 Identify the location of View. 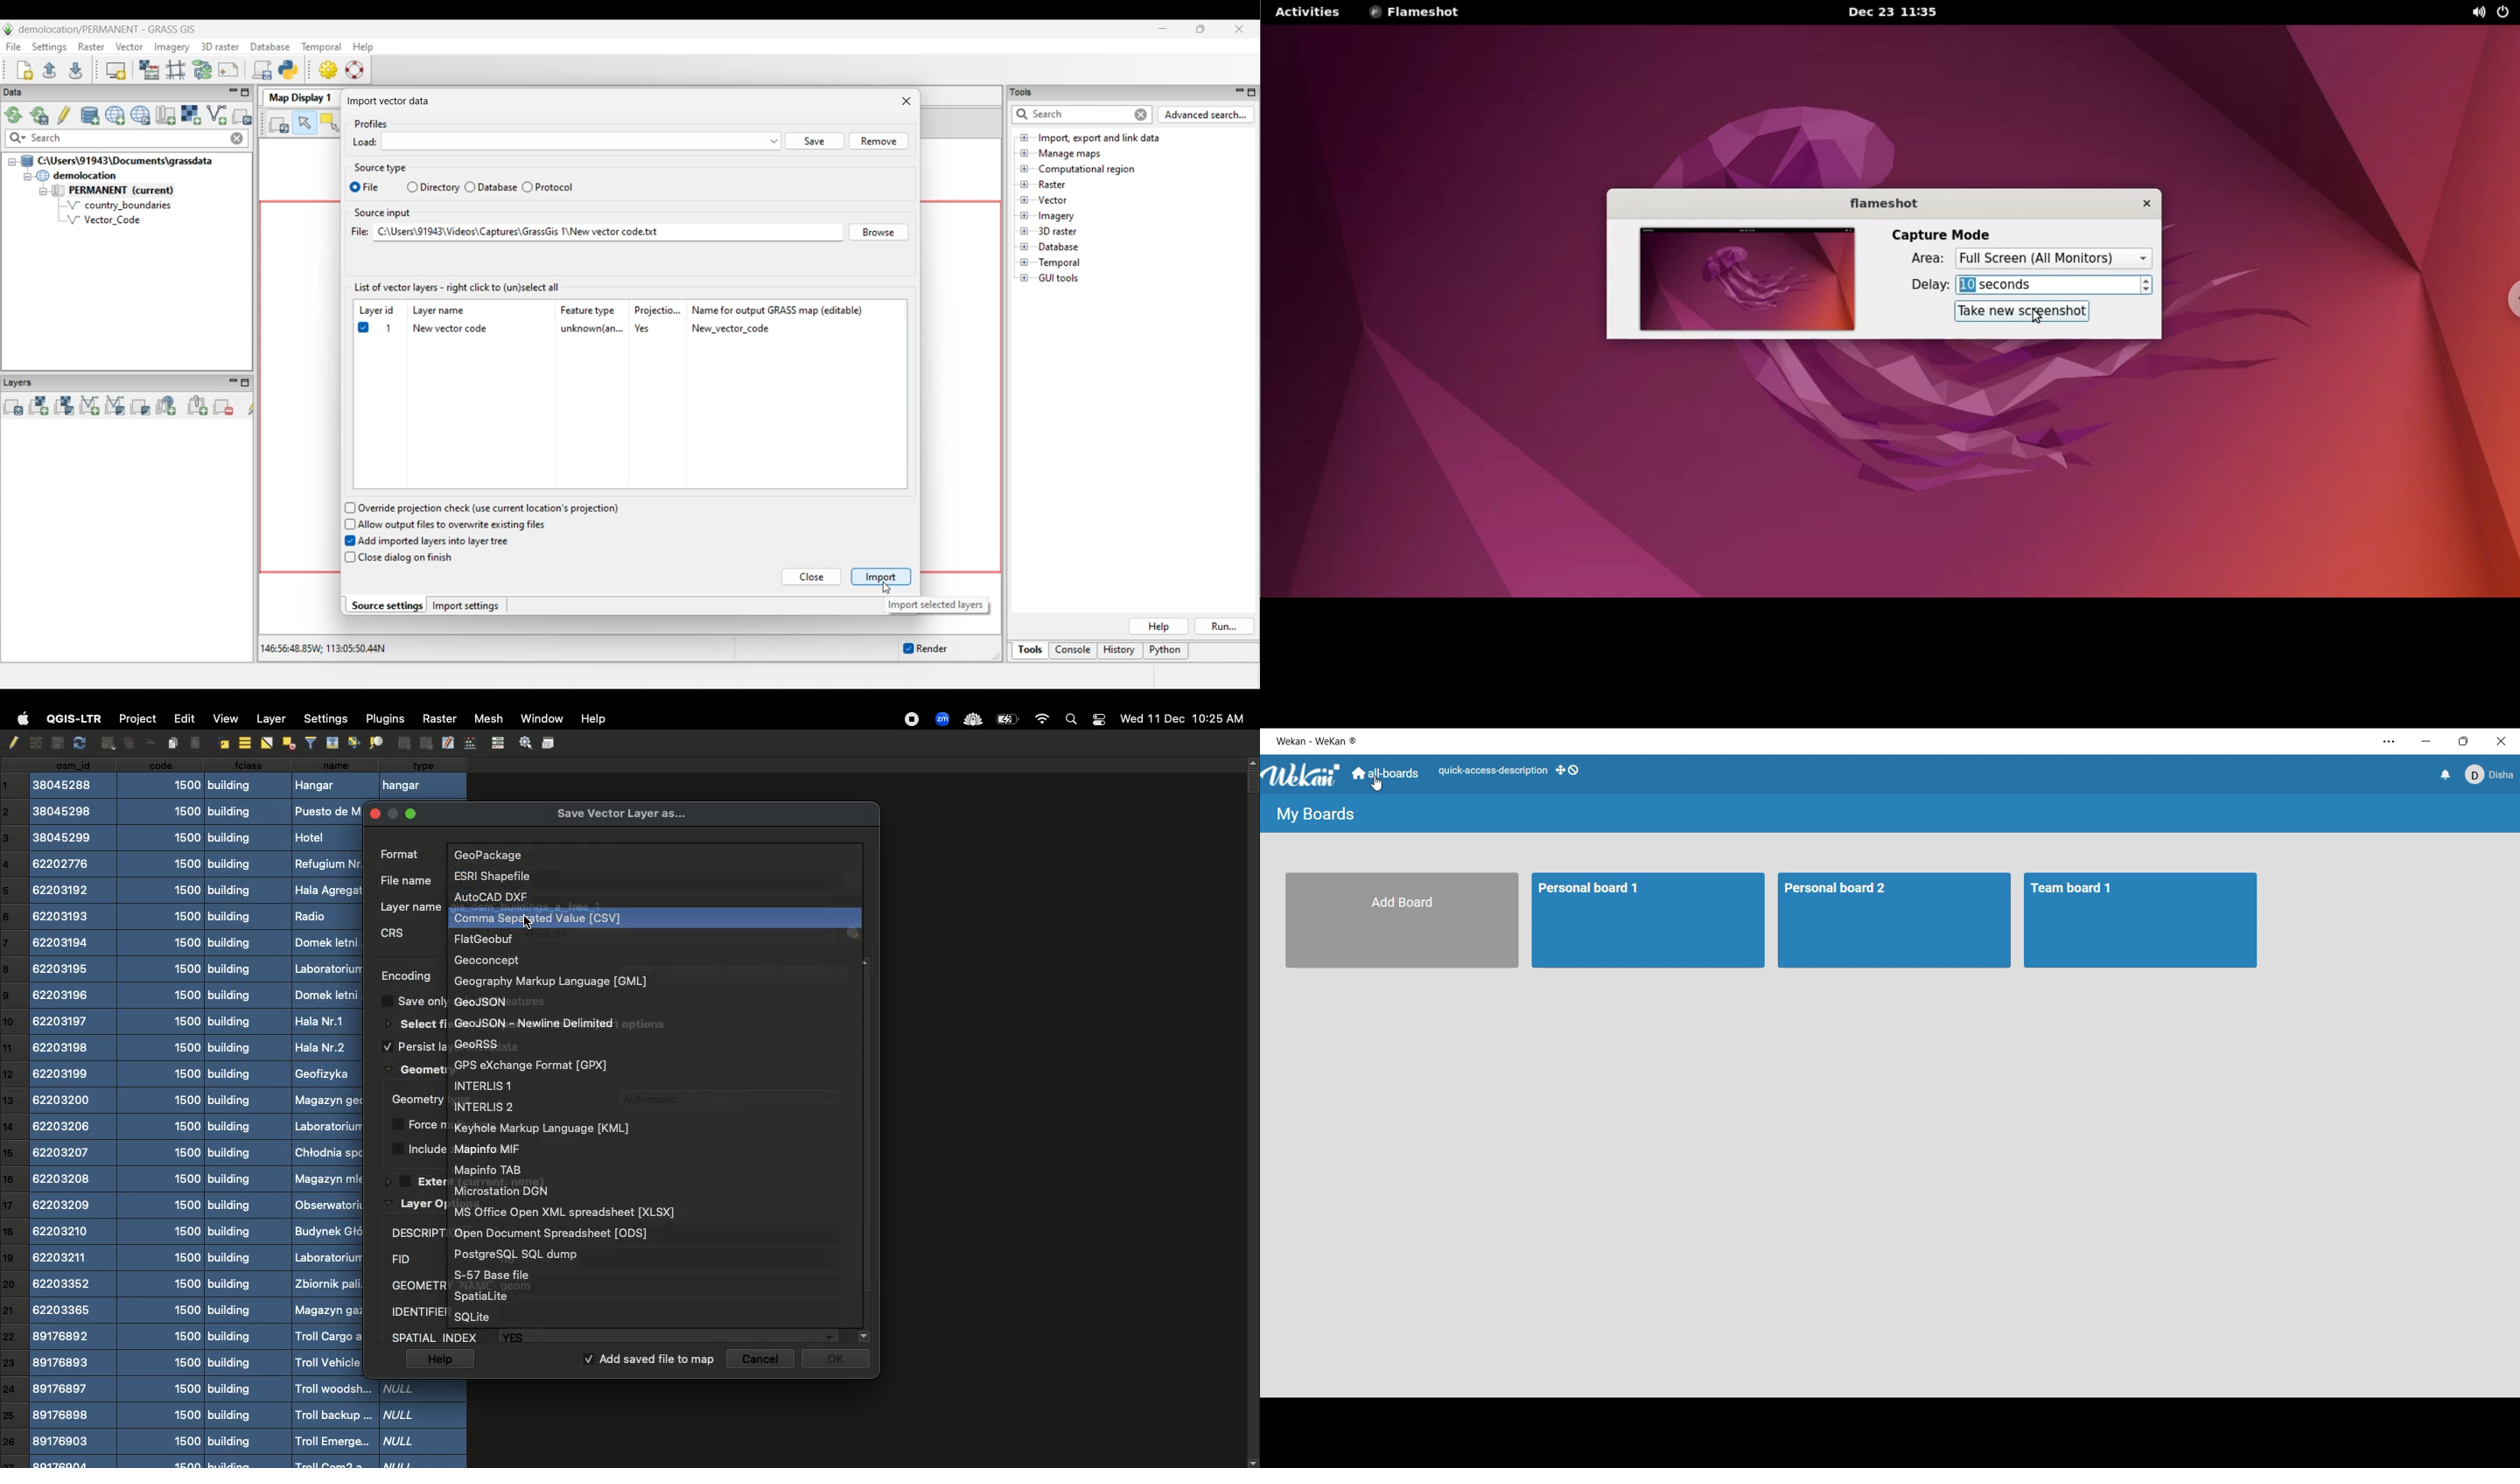
(225, 719).